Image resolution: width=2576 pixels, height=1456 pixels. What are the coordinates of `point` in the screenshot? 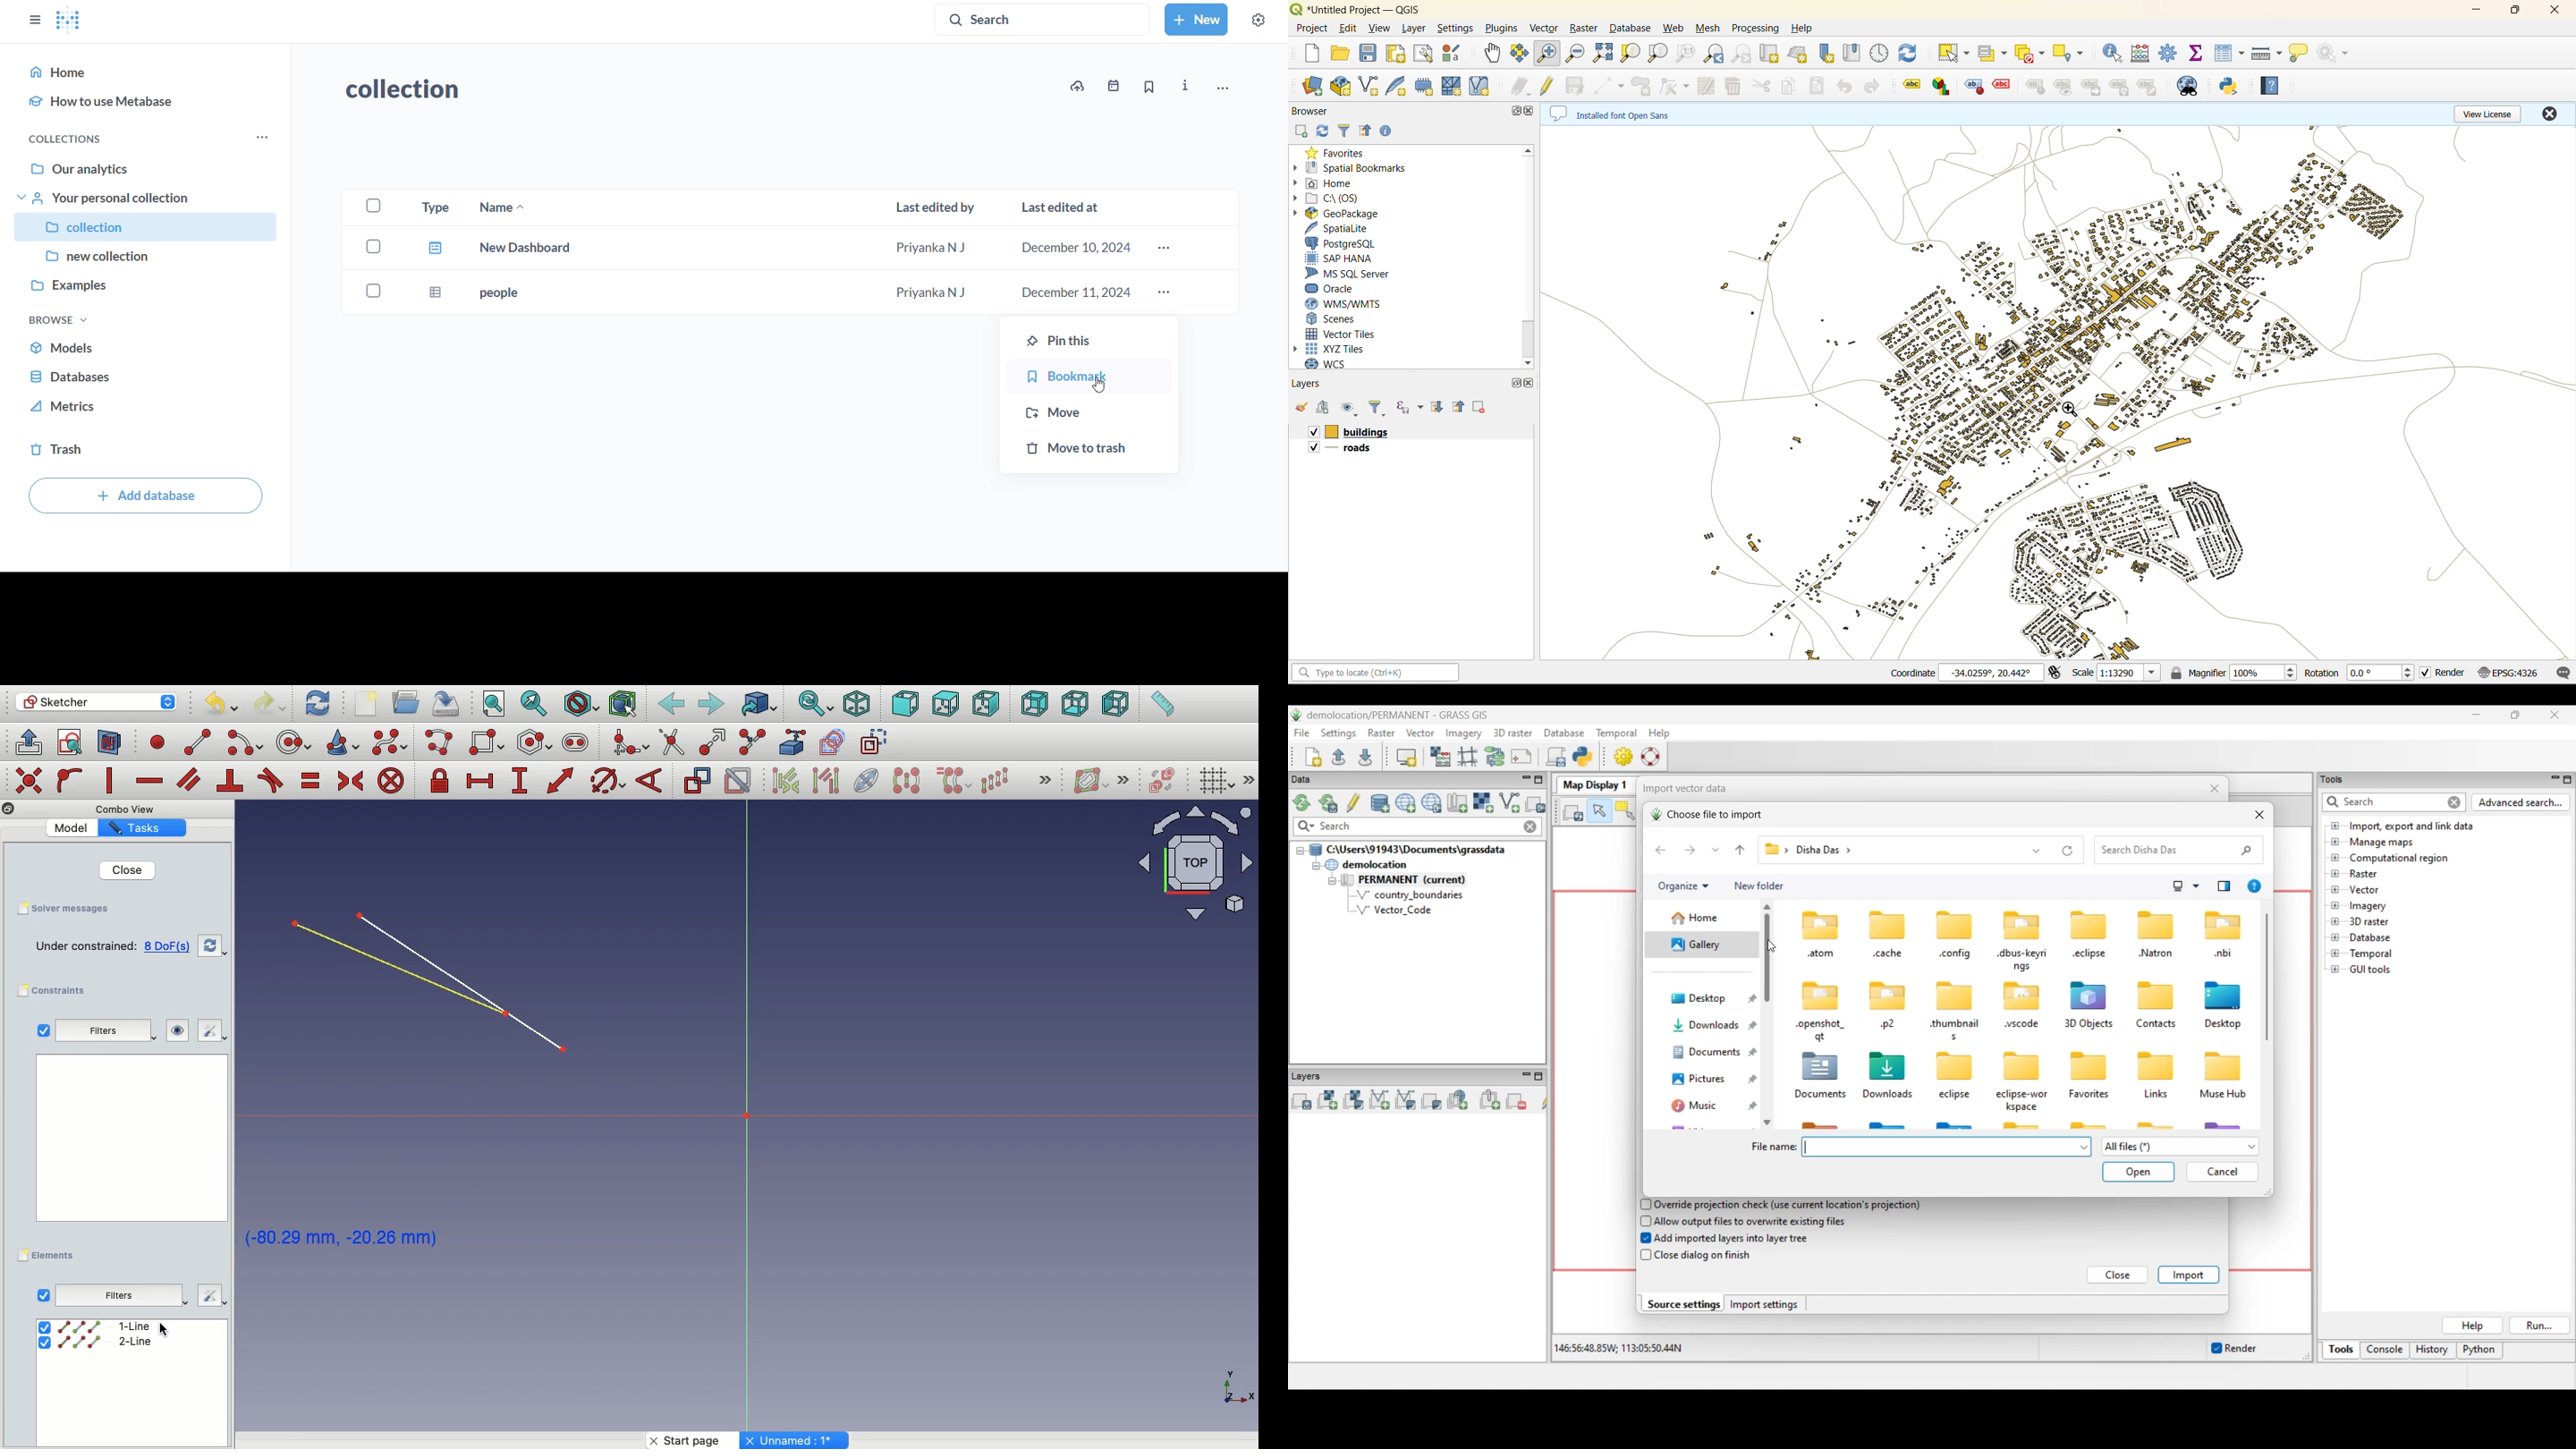 It's located at (159, 745).